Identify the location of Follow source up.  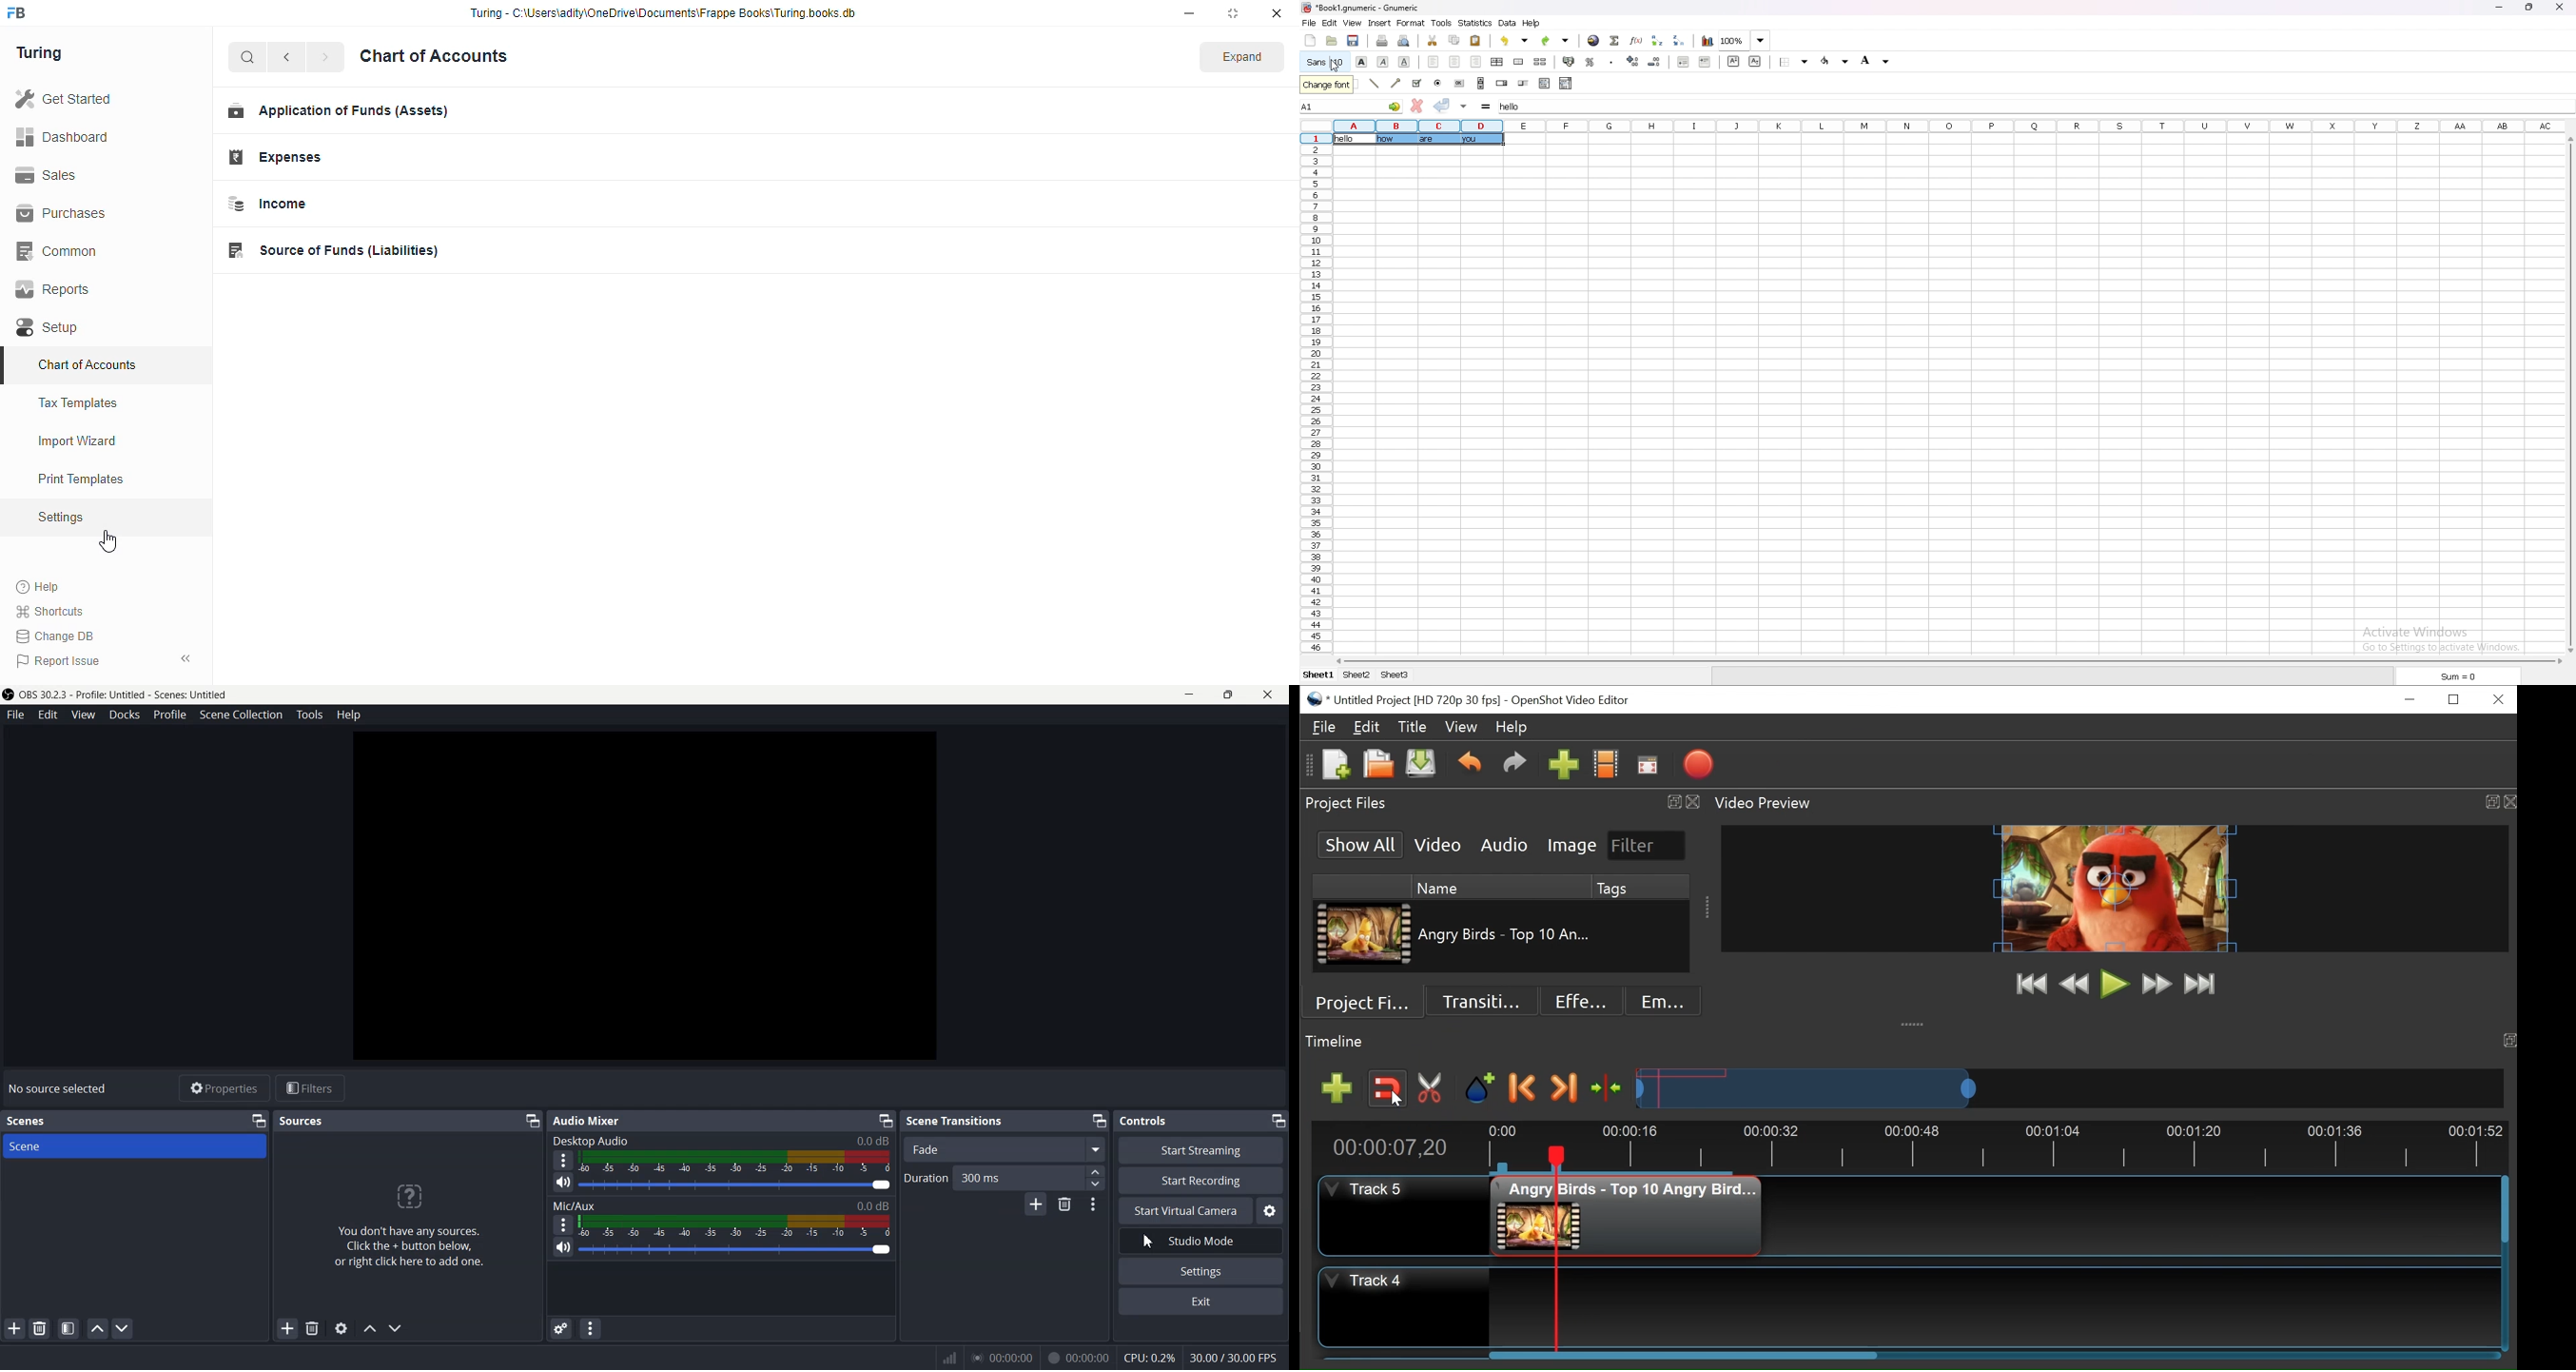
(369, 1328).